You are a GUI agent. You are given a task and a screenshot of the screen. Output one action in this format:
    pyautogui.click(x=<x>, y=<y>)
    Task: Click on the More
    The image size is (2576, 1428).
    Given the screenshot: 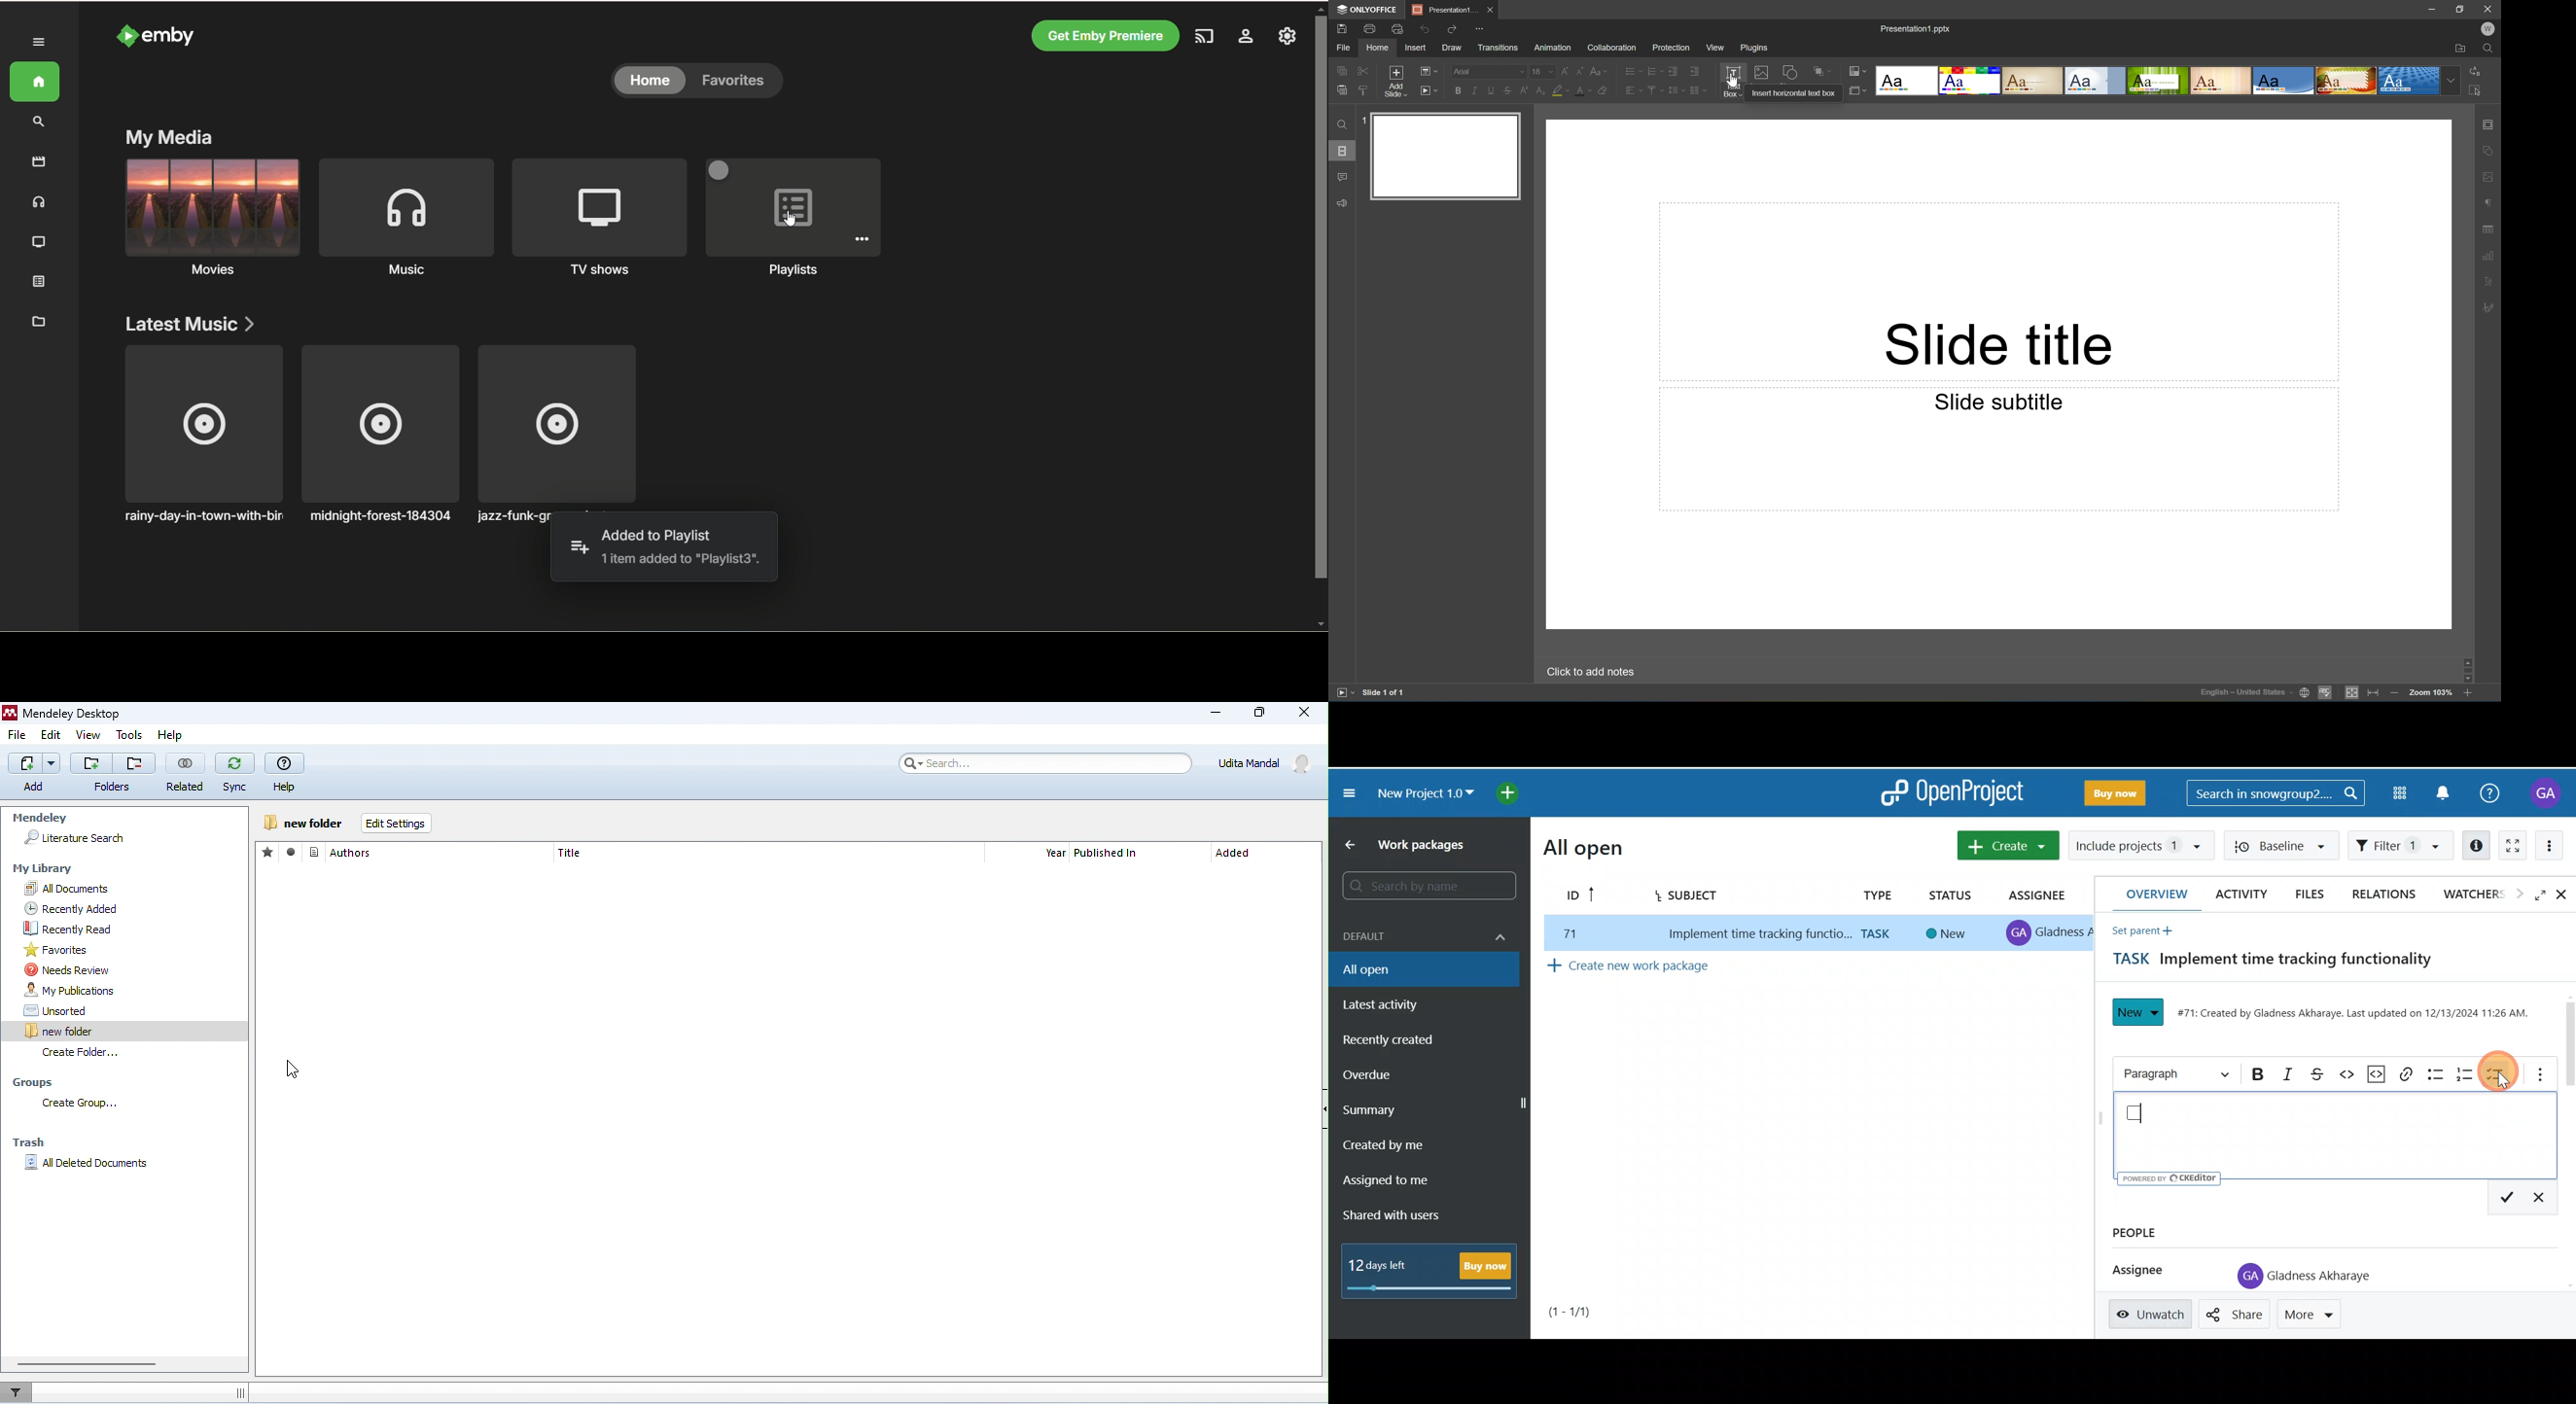 What is the action you would take?
    pyautogui.click(x=2315, y=1311)
    